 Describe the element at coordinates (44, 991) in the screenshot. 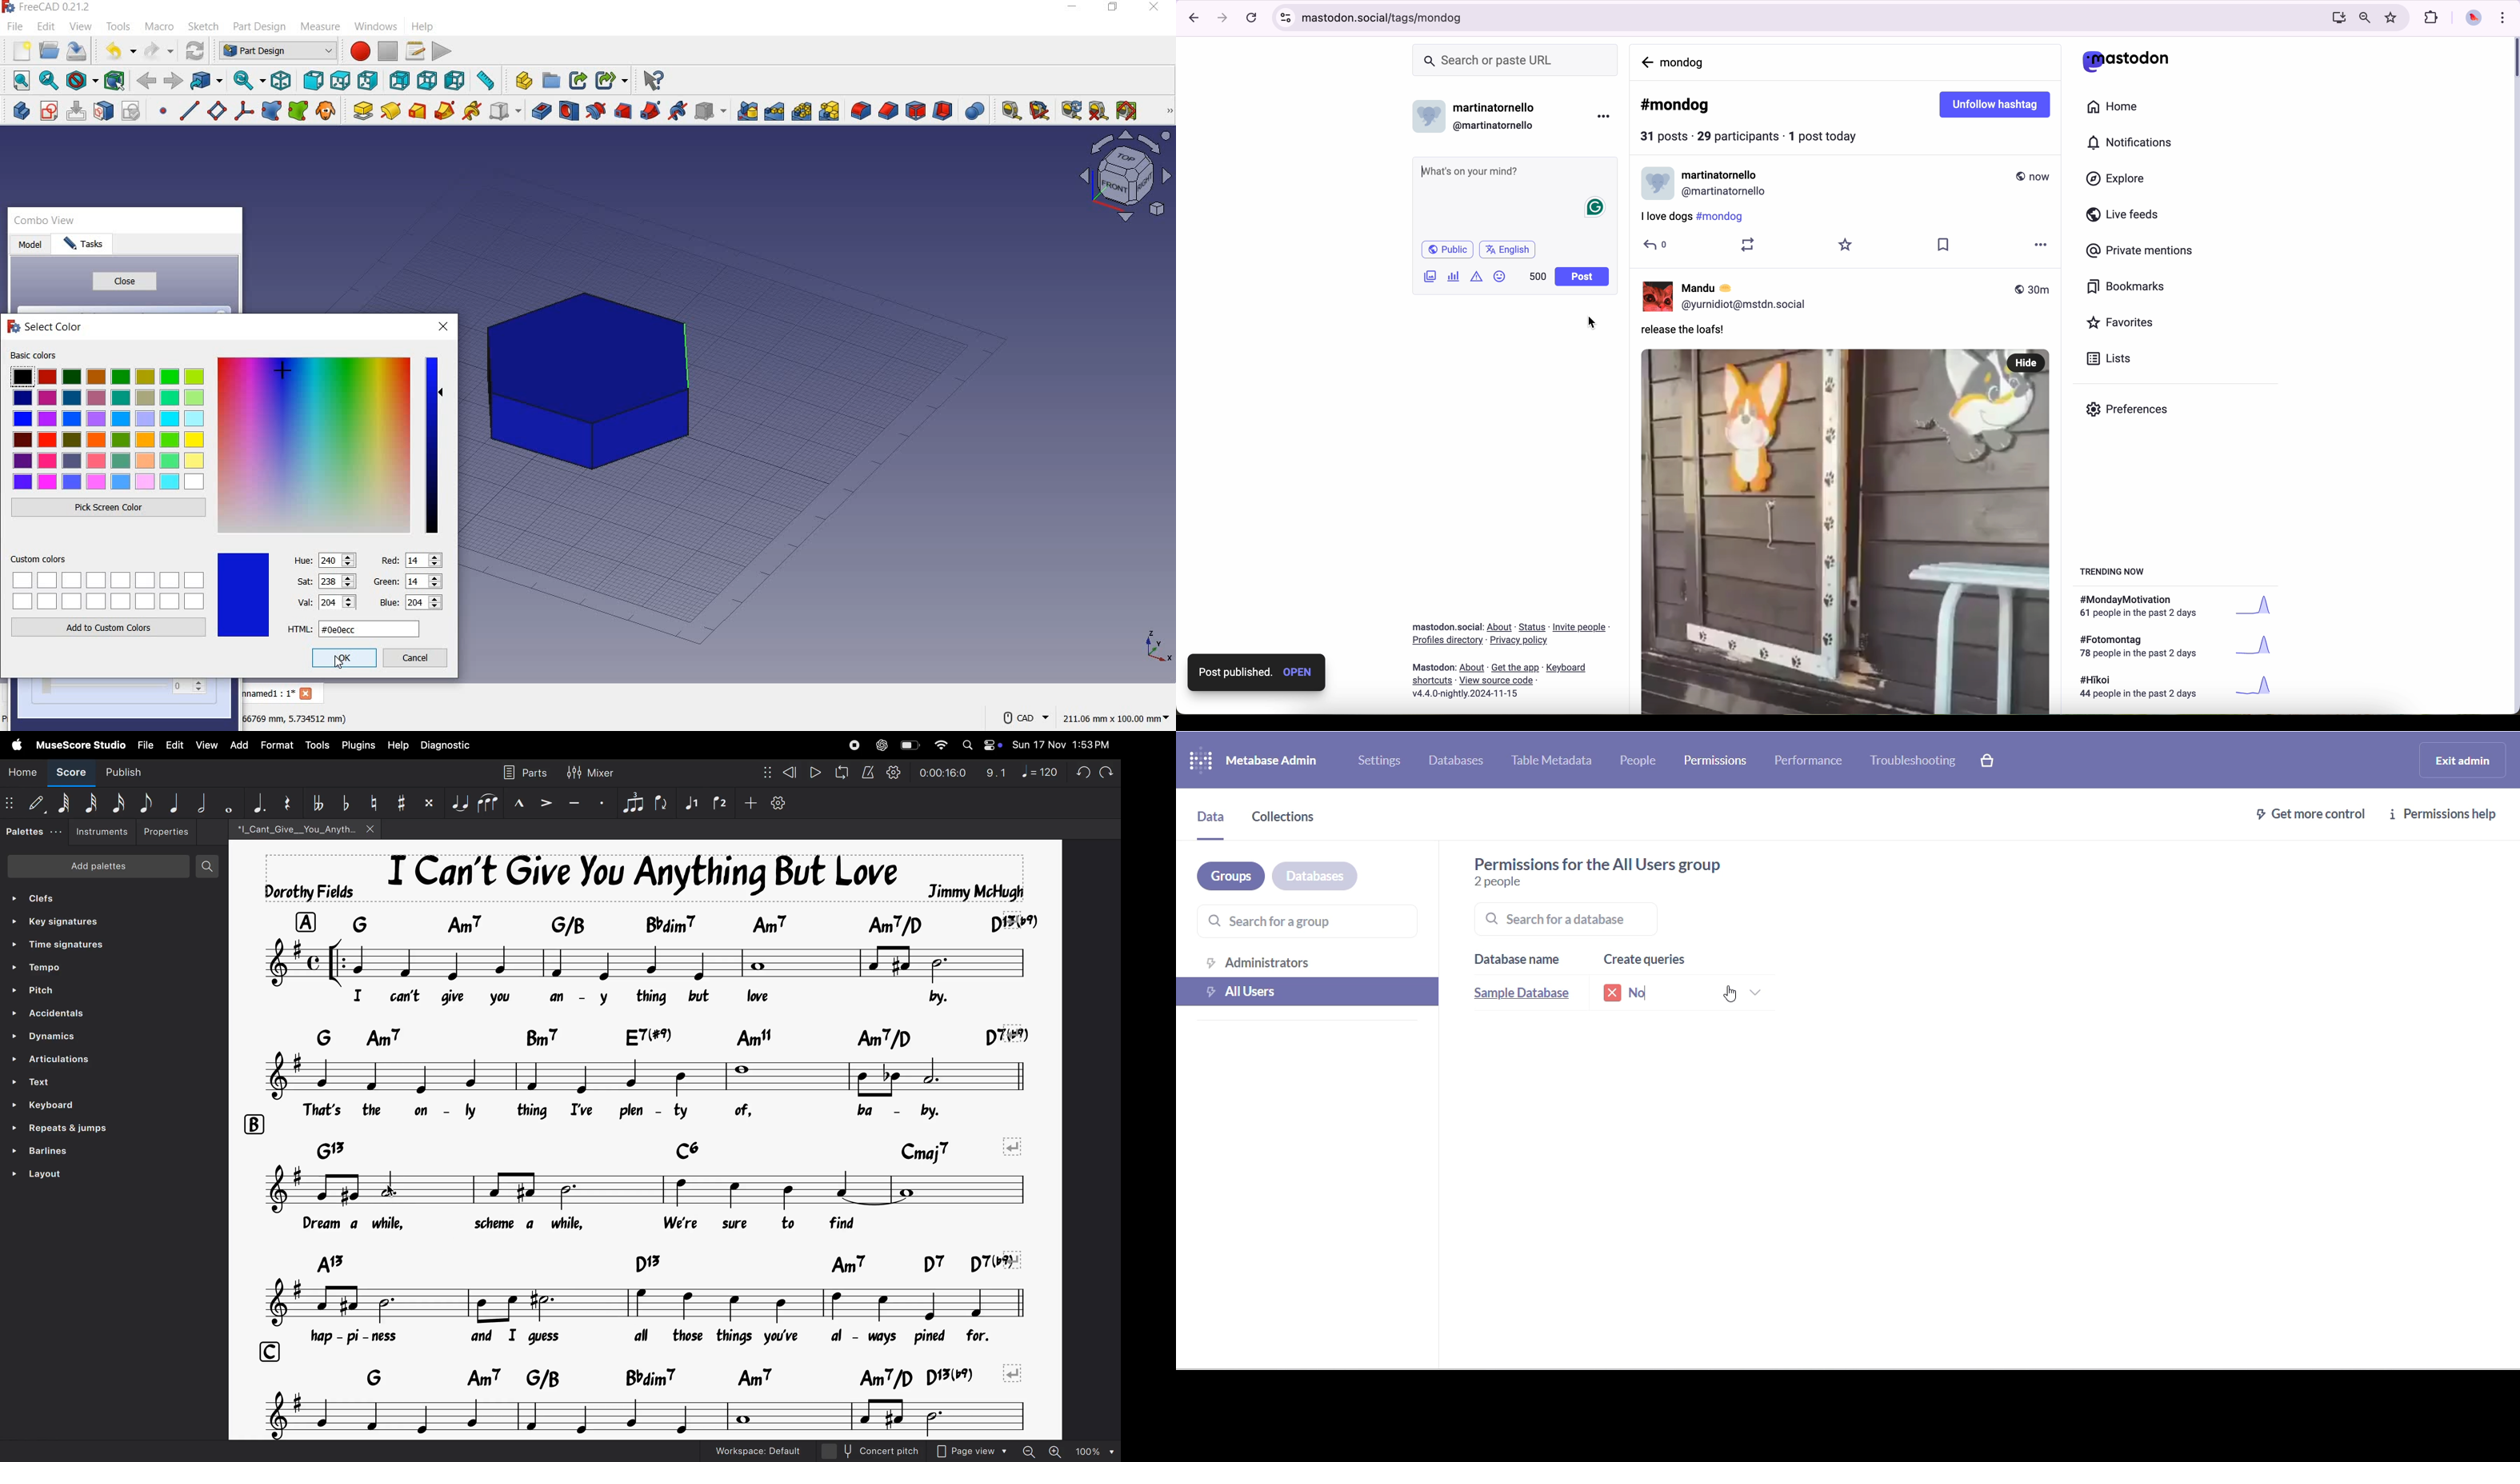

I see `pitch` at that location.